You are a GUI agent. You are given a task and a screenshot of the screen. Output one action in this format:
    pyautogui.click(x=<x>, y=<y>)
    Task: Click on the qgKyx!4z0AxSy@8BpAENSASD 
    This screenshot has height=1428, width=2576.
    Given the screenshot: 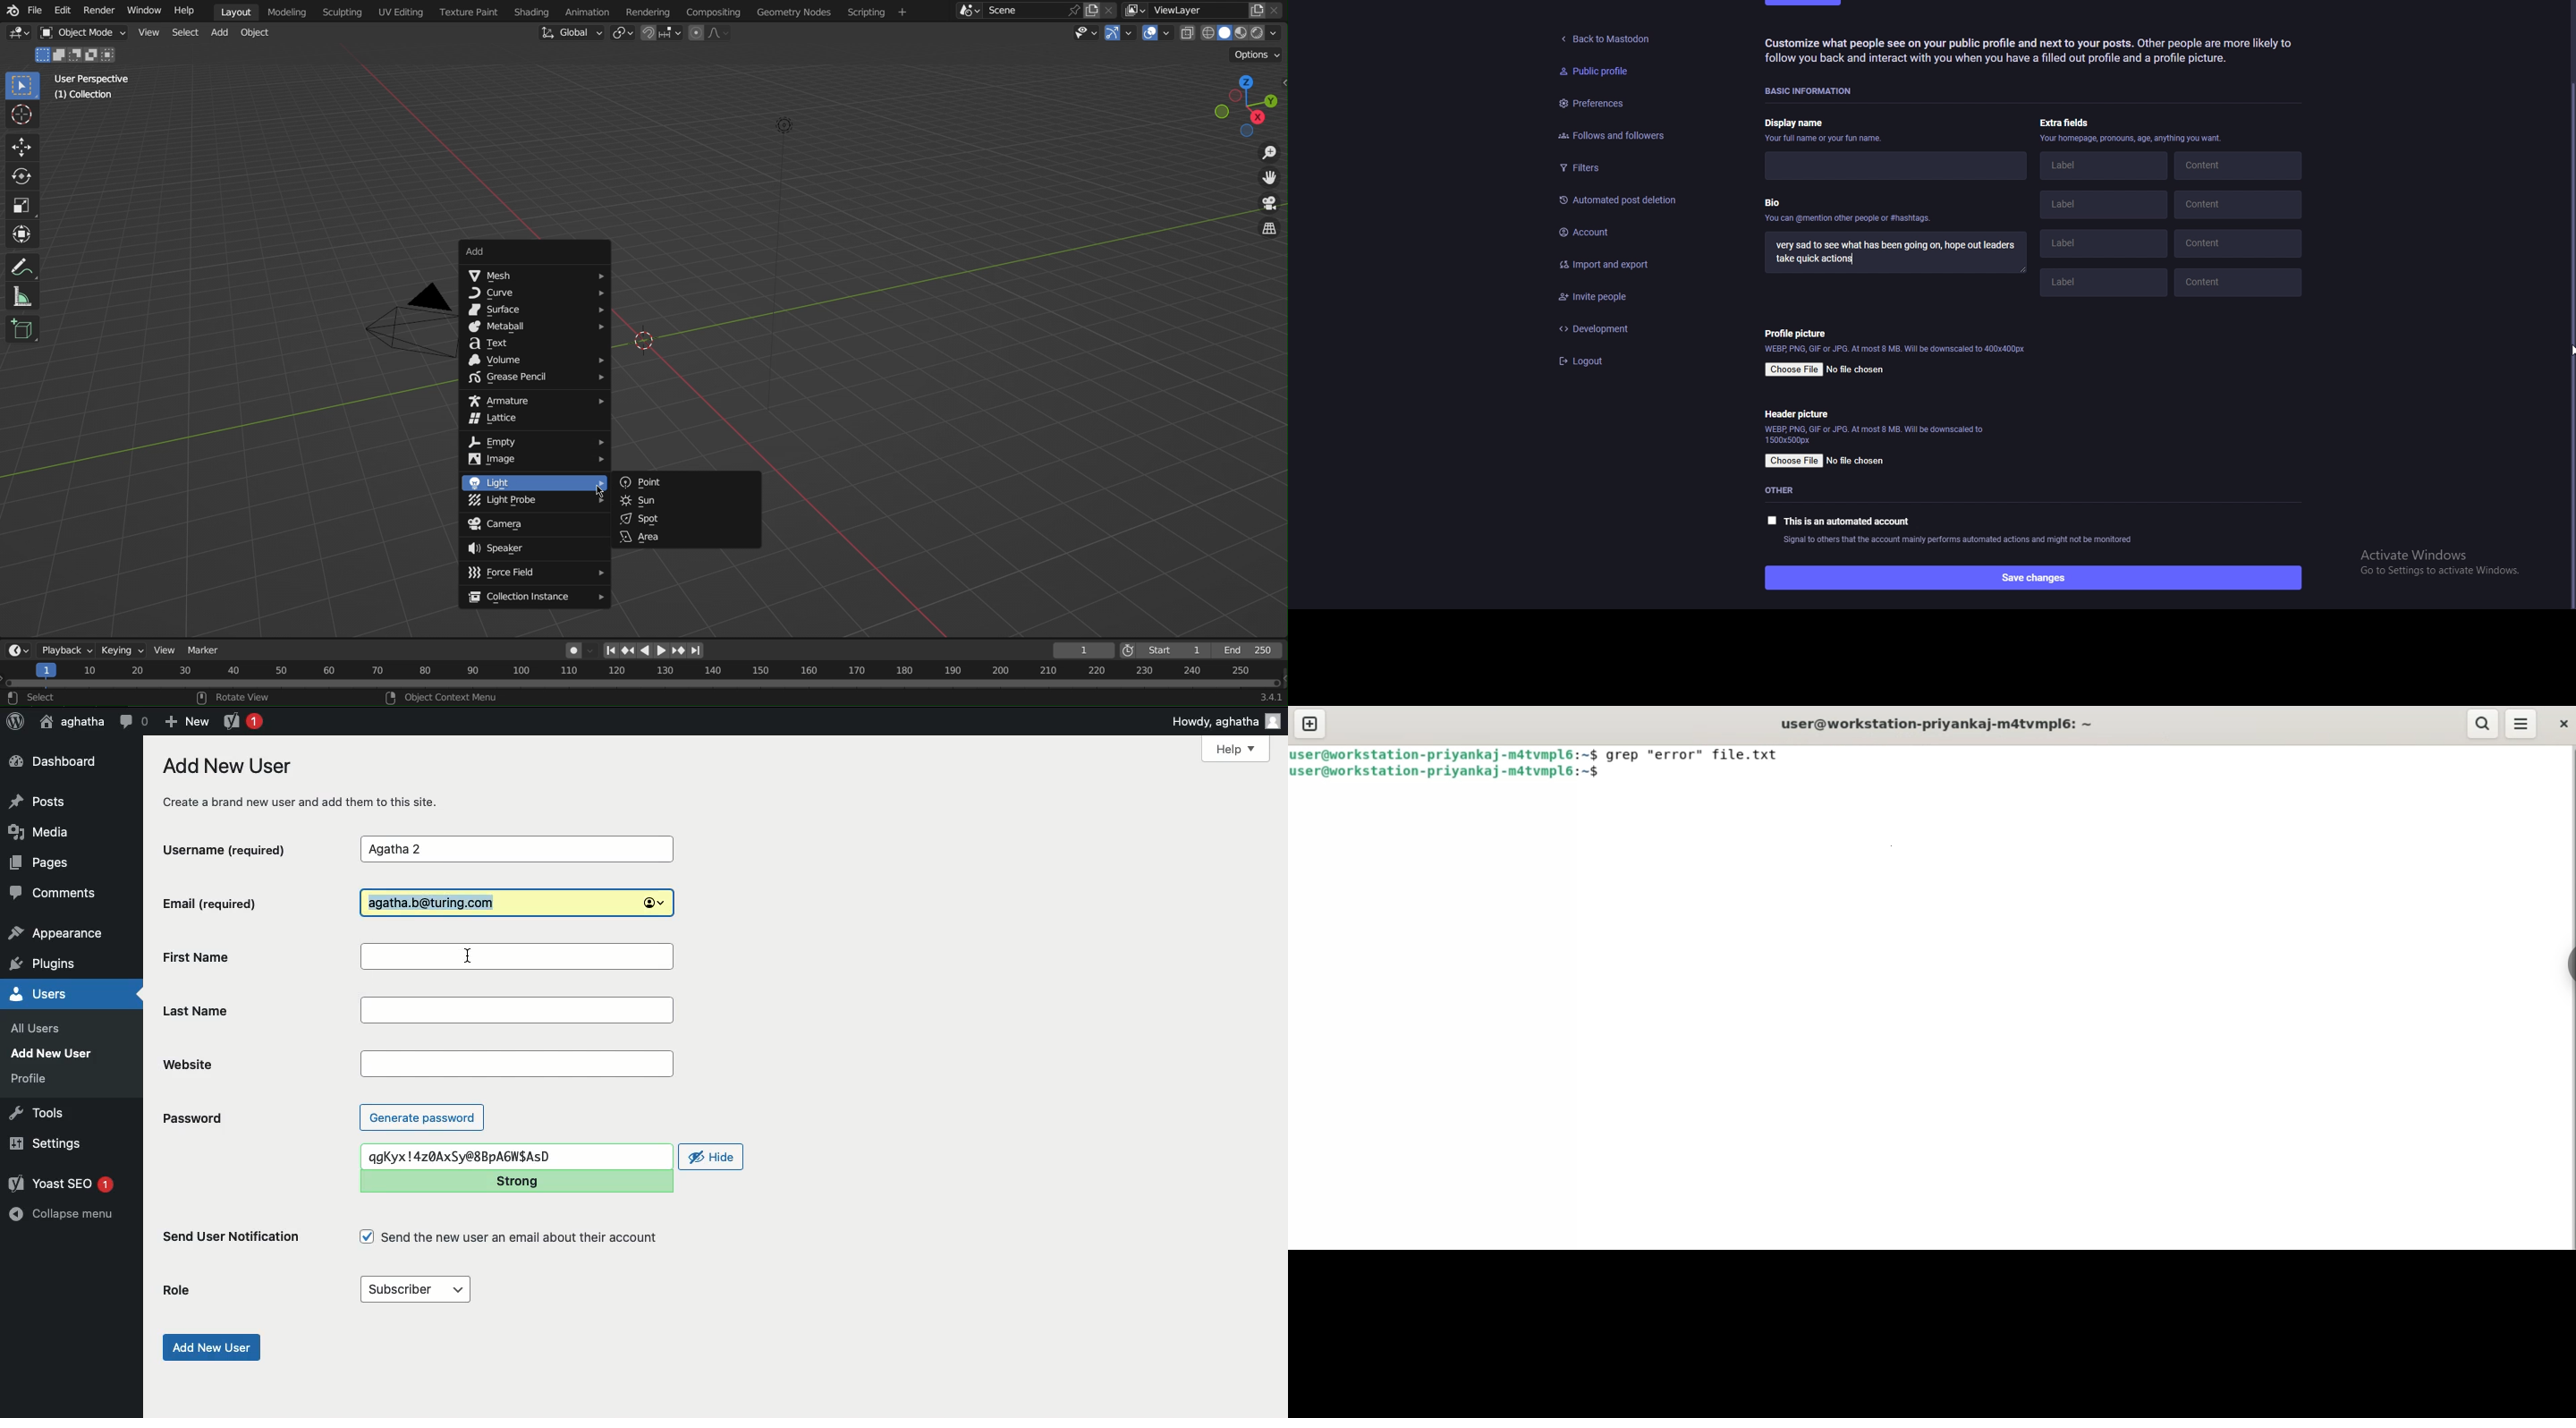 What is the action you would take?
    pyautogui.click(x=518, y=1157)
    